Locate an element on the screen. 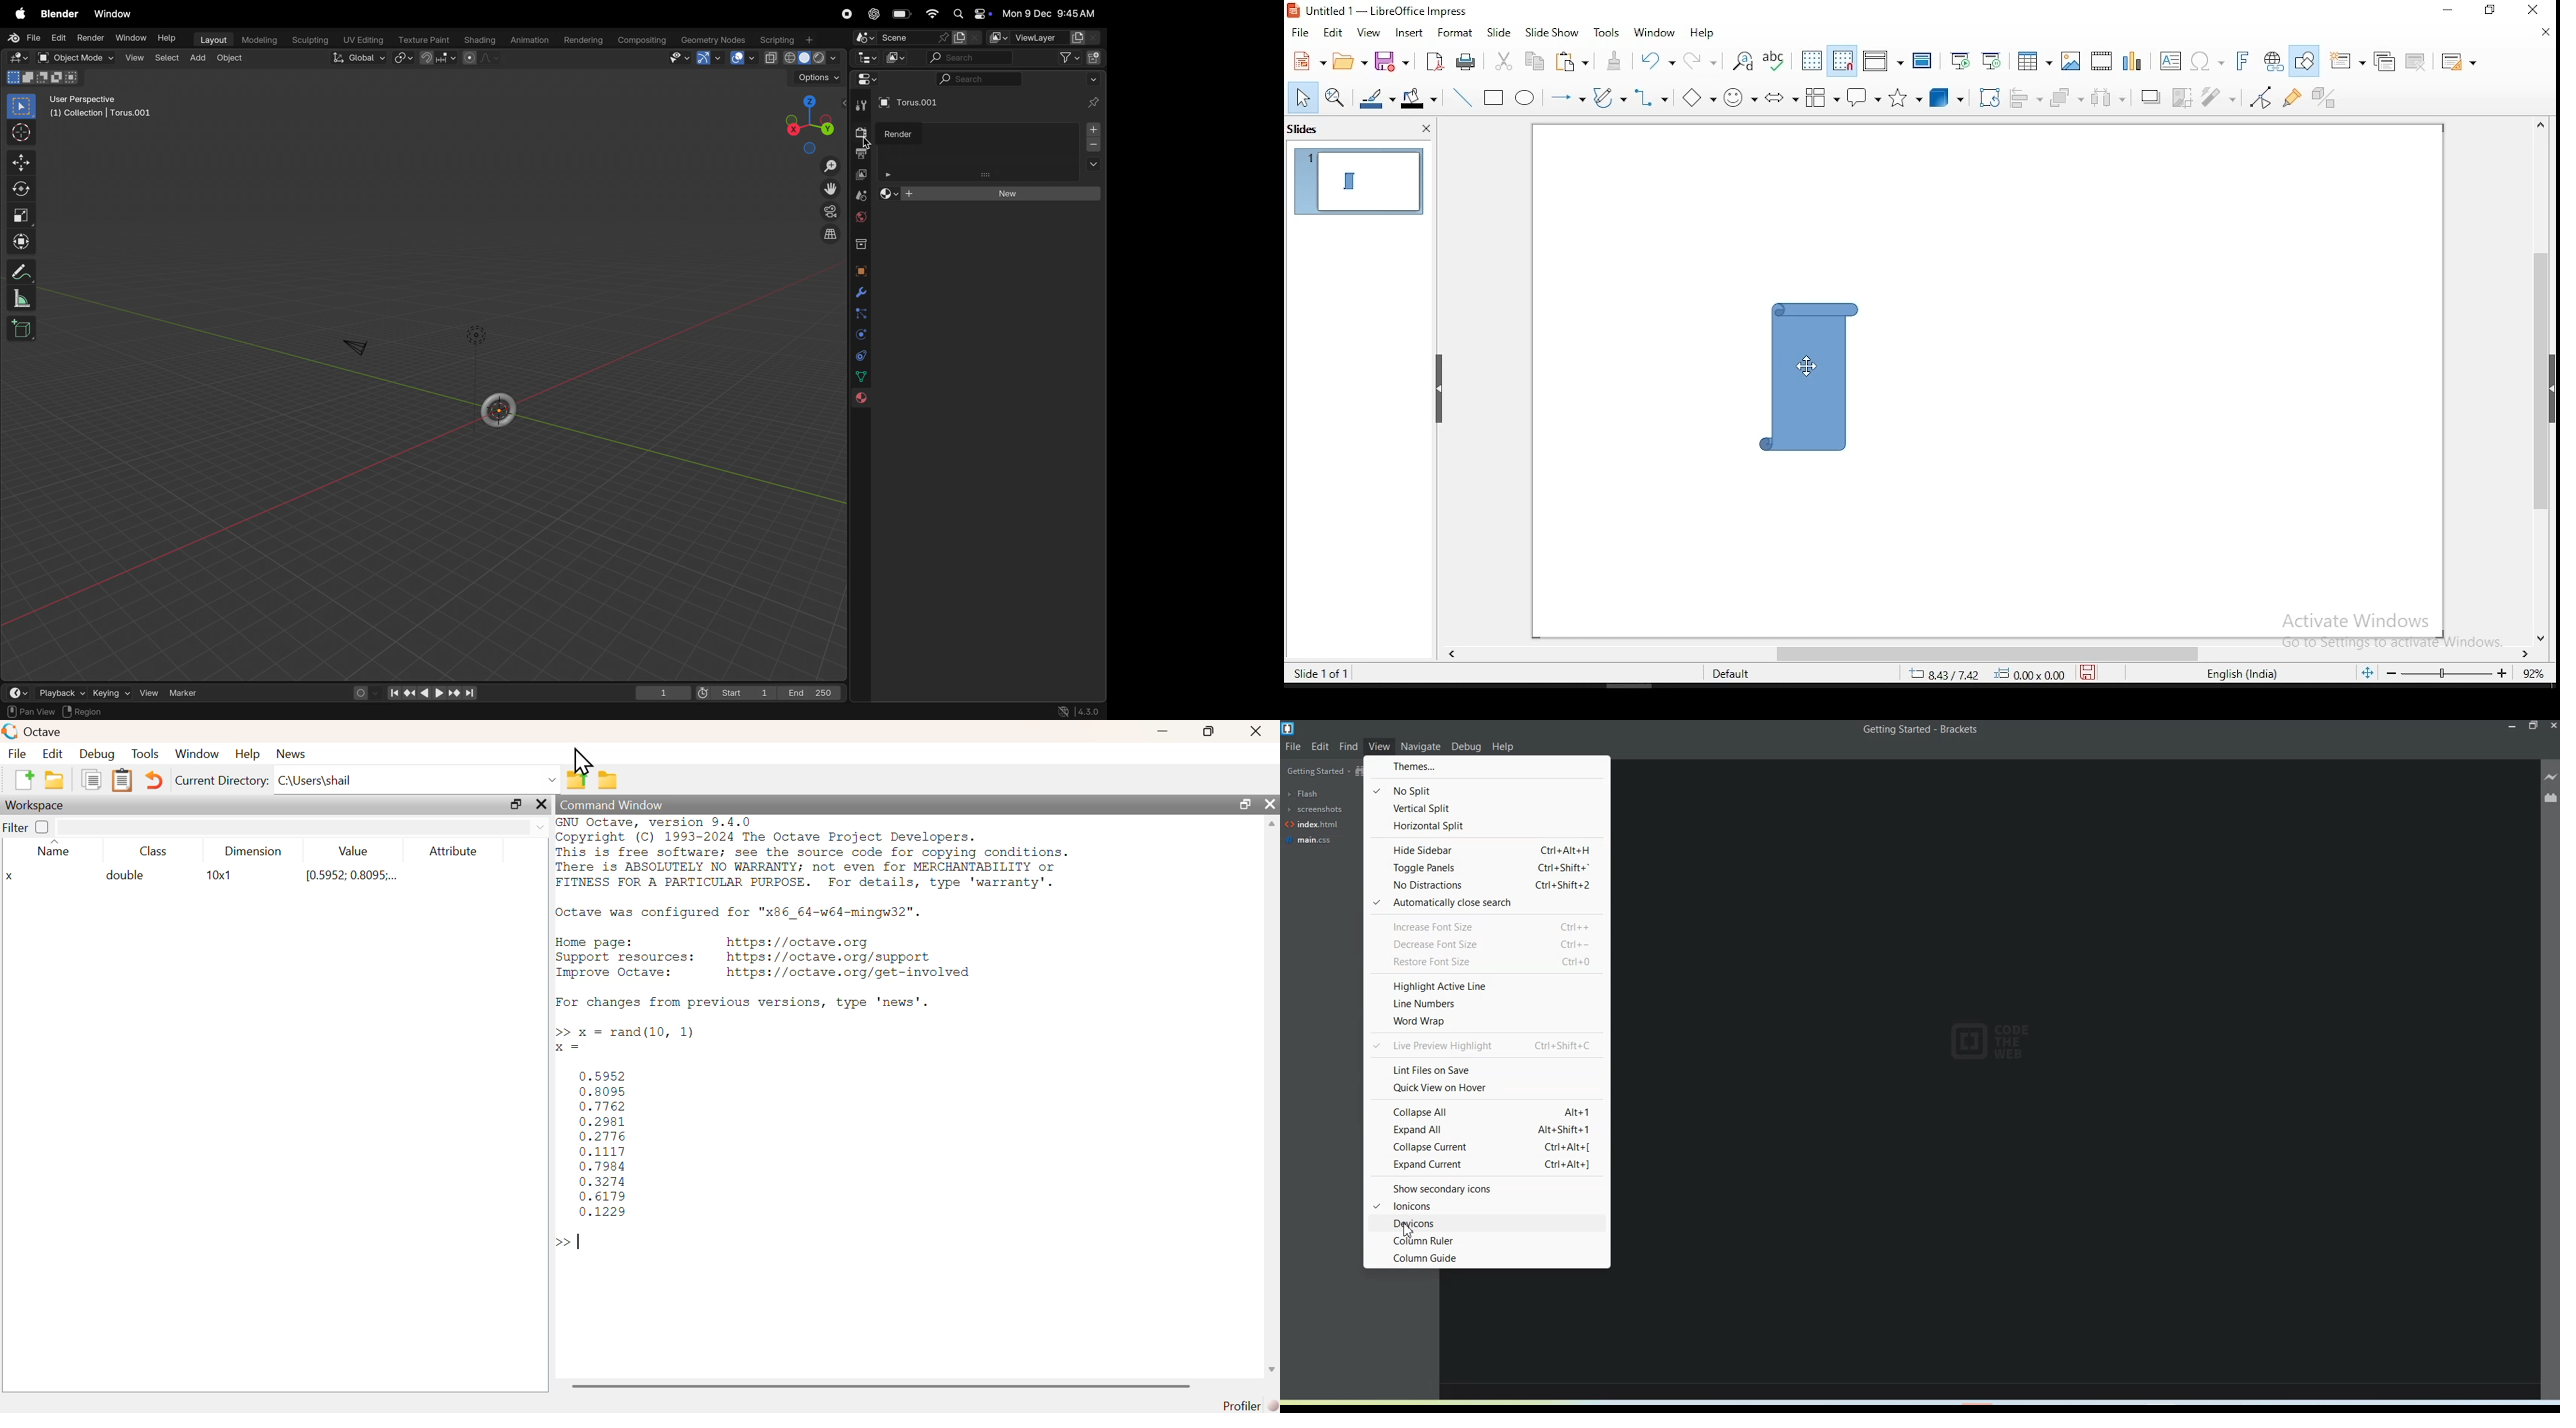 This screenshot has height=1428, width=2576. view is located at coordinates (682, 58).